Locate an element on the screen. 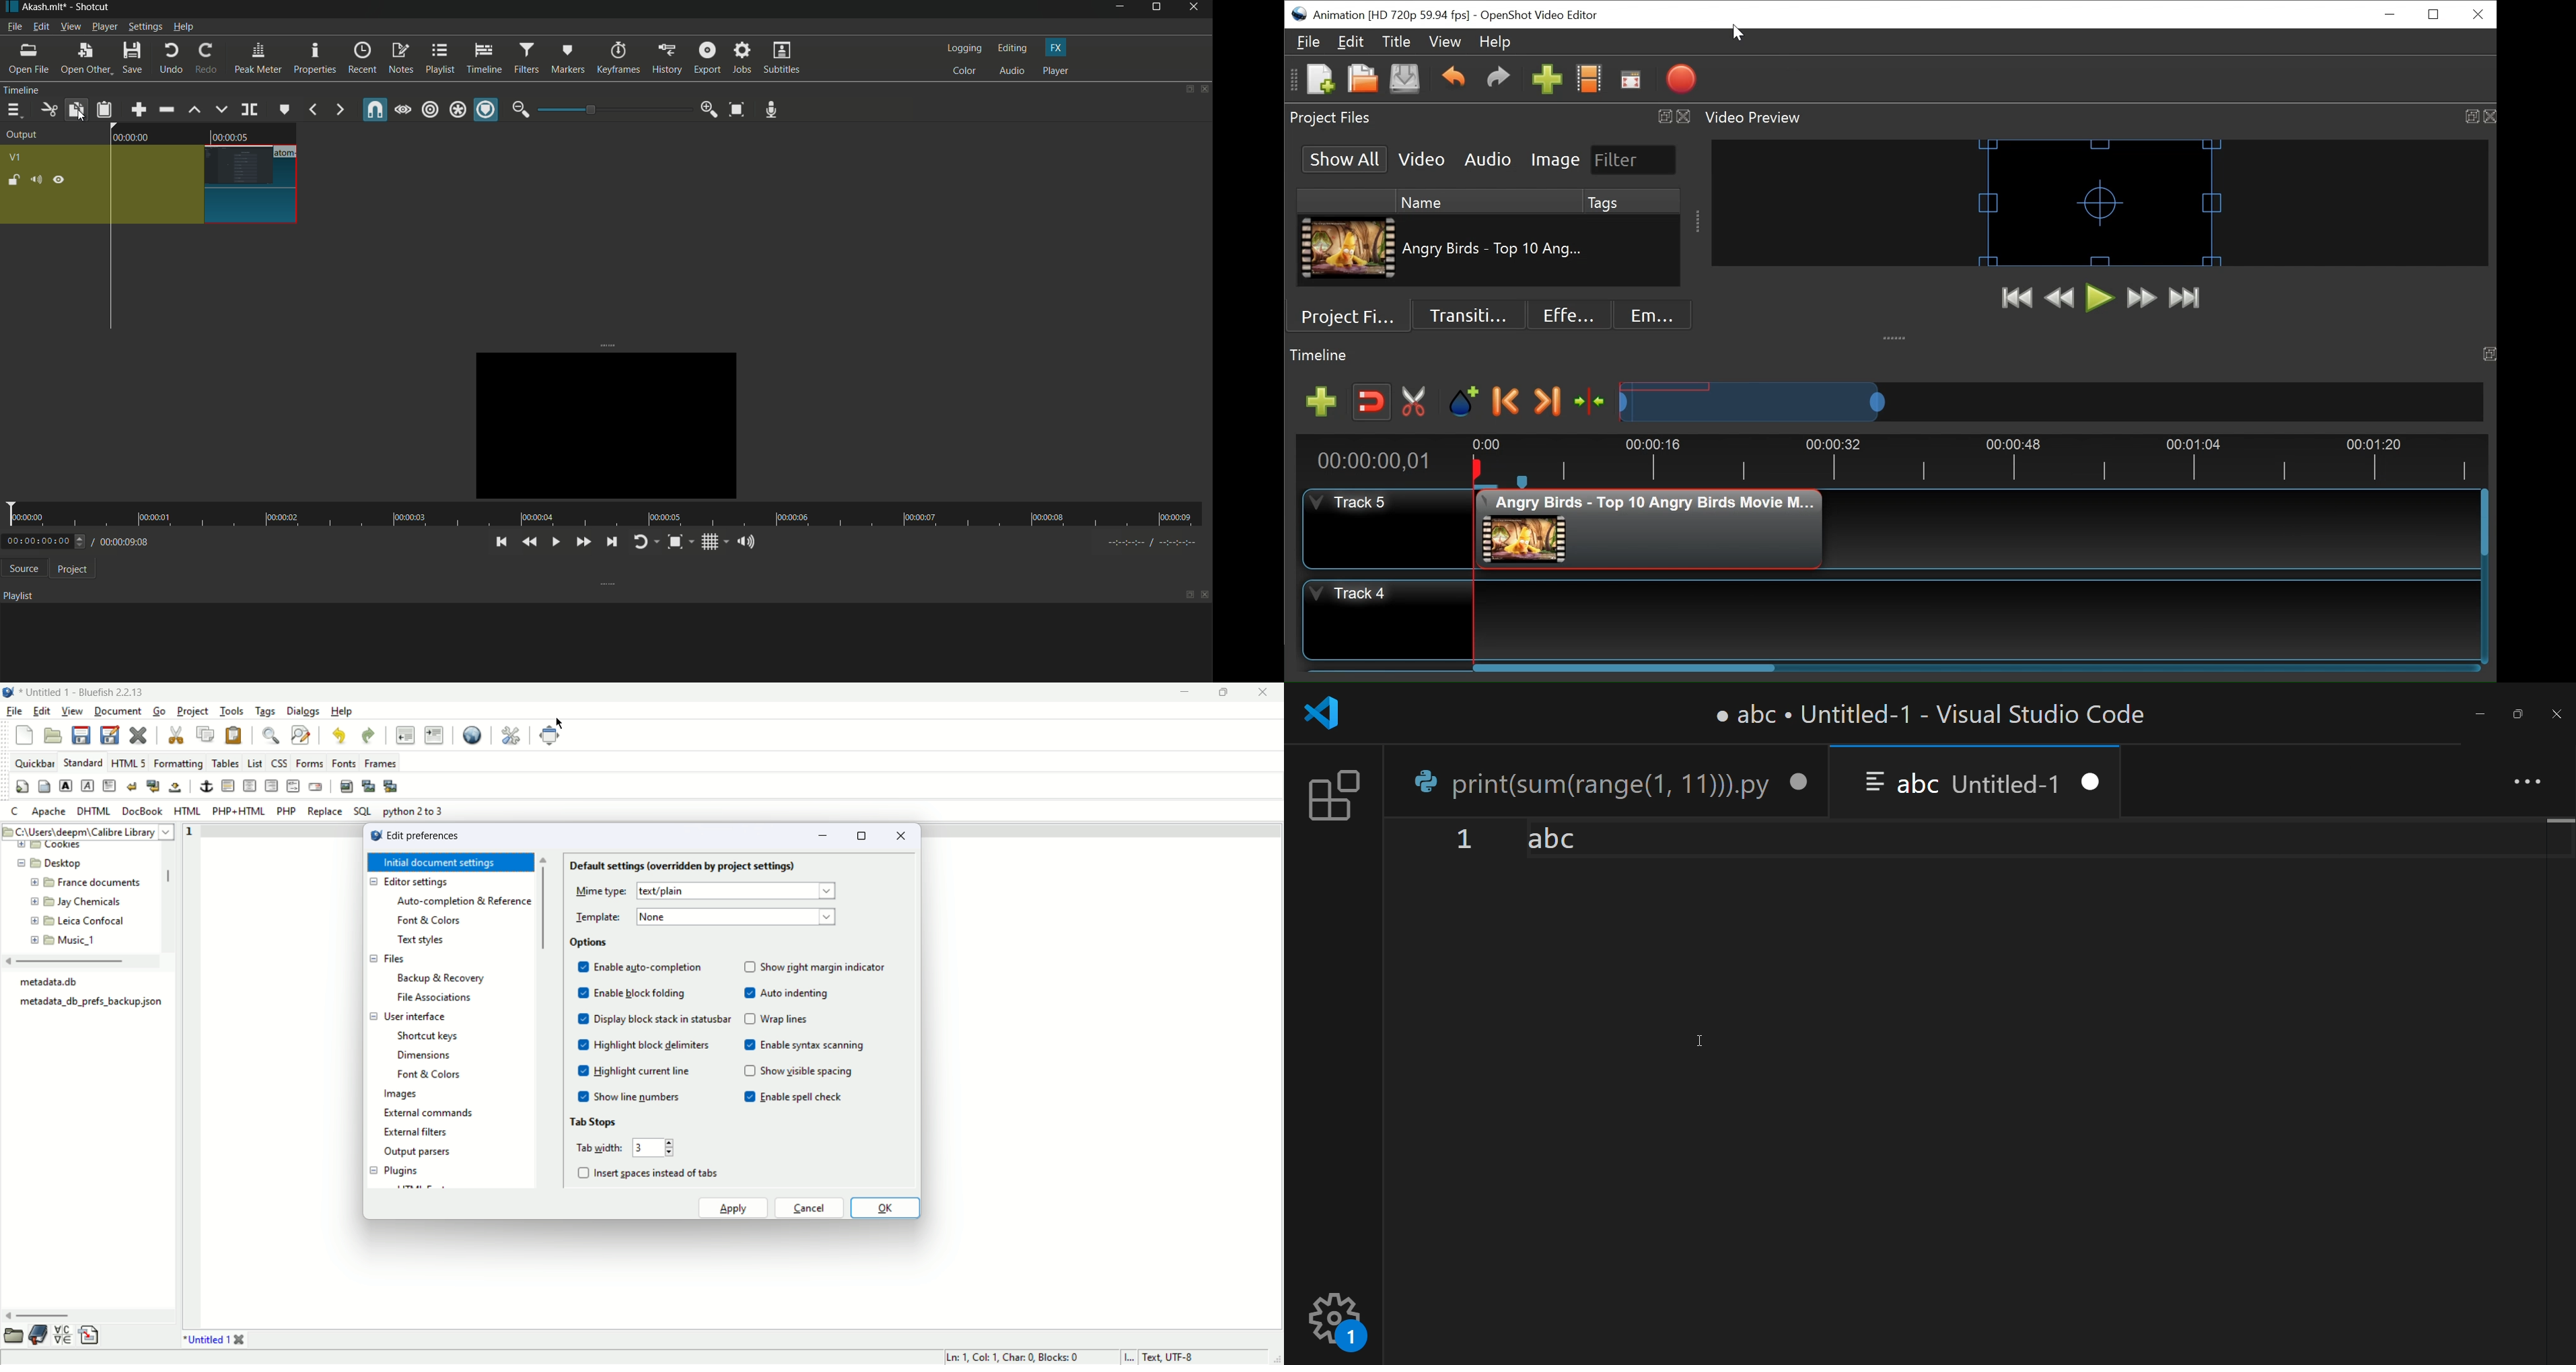 This screenshot has height=1372, width=2576. insert thumbnail is located at coordinates (369, 787).